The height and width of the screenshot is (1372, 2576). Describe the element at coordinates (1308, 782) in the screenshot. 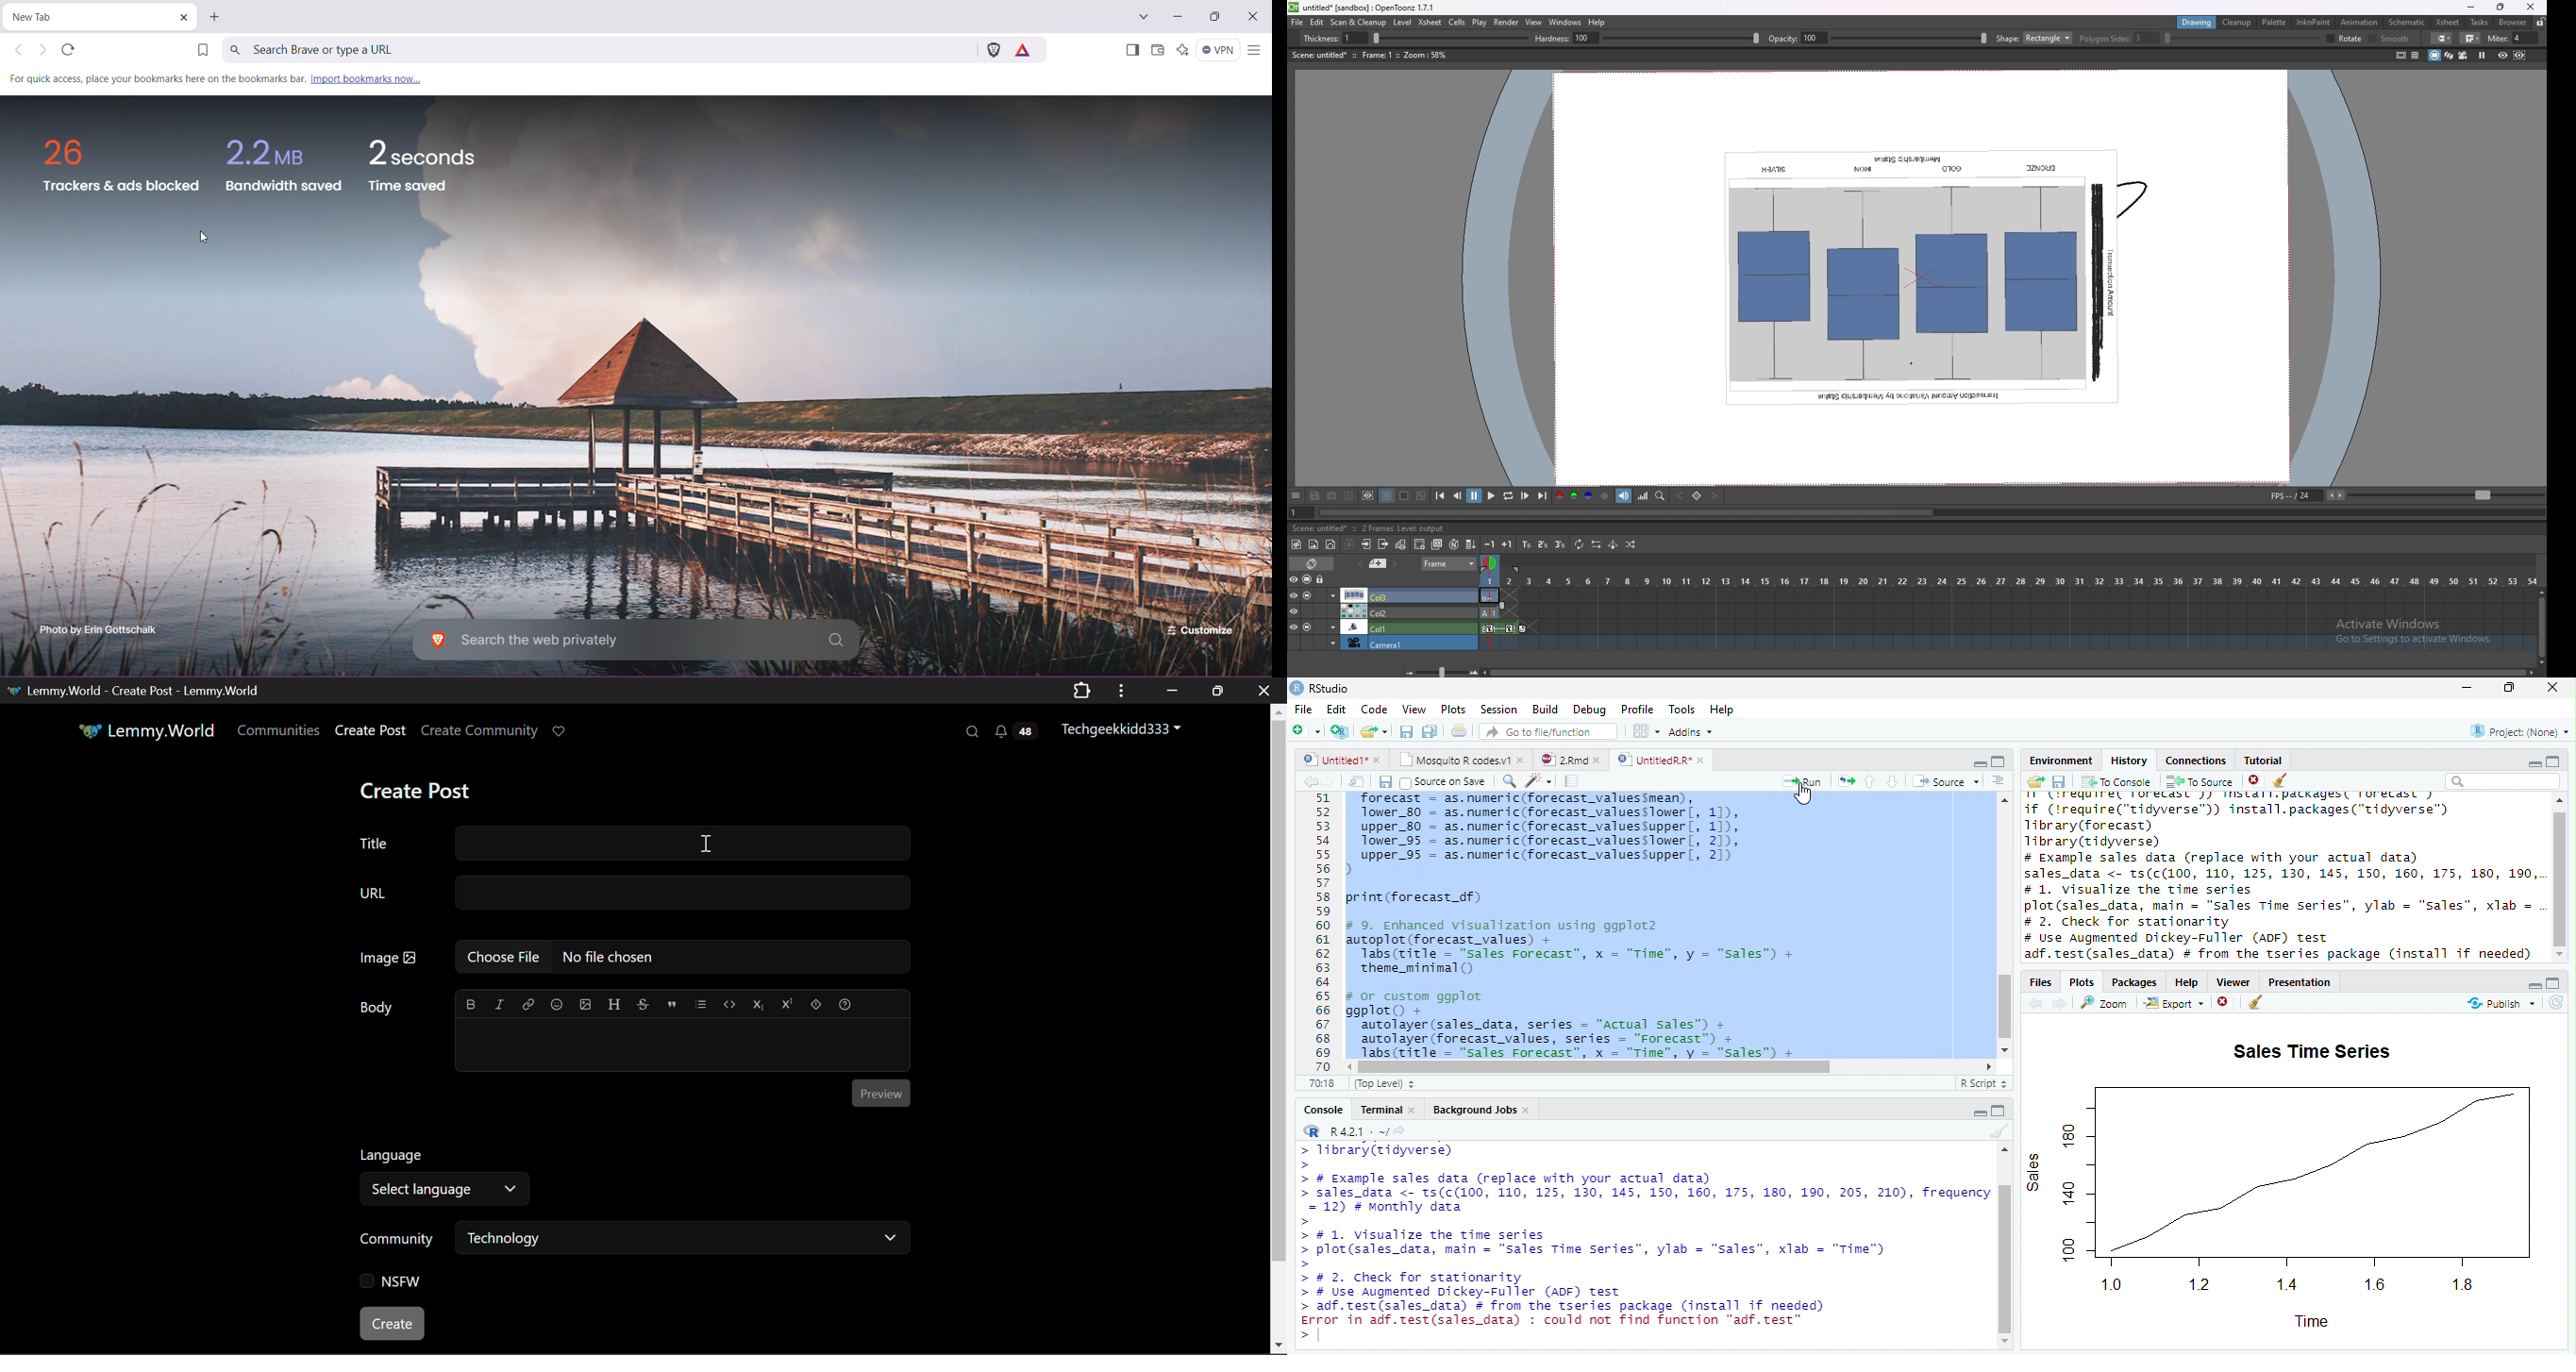

I see `Previous` at that location.